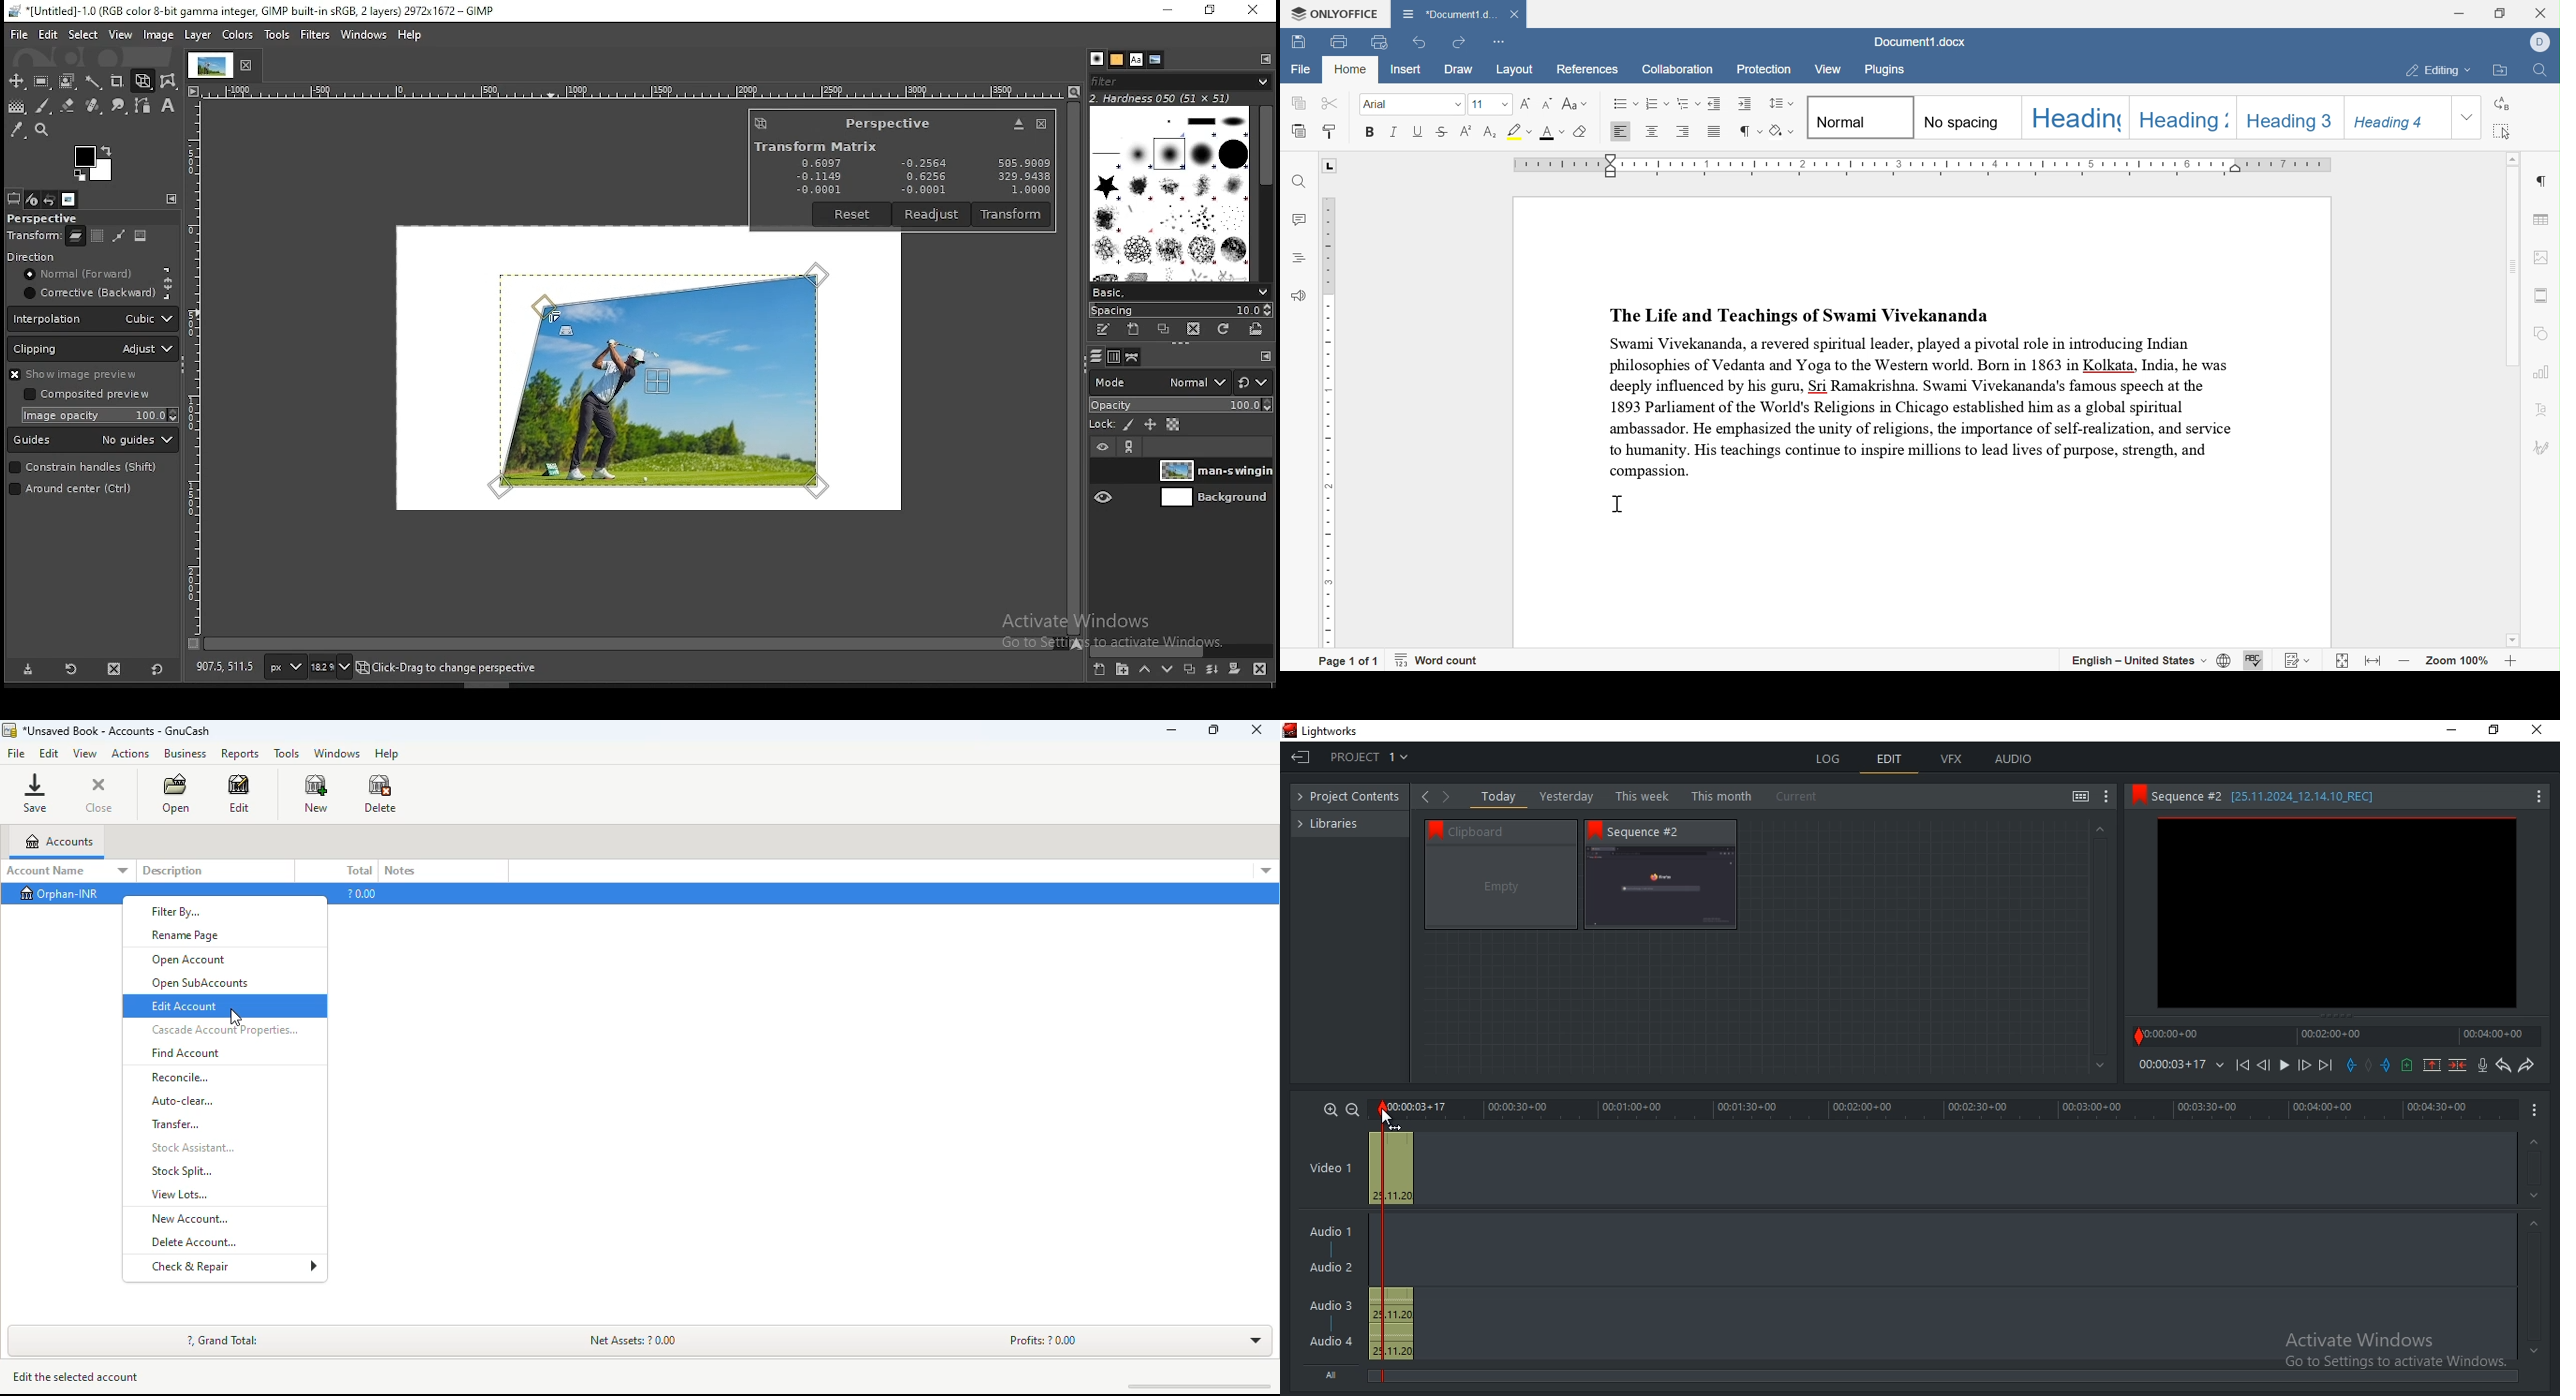 The image size is (2576, 1400). What do you see at coordinates (13, 198) in the screenshot?
I see `tool options` at bounding box center [13, 198].